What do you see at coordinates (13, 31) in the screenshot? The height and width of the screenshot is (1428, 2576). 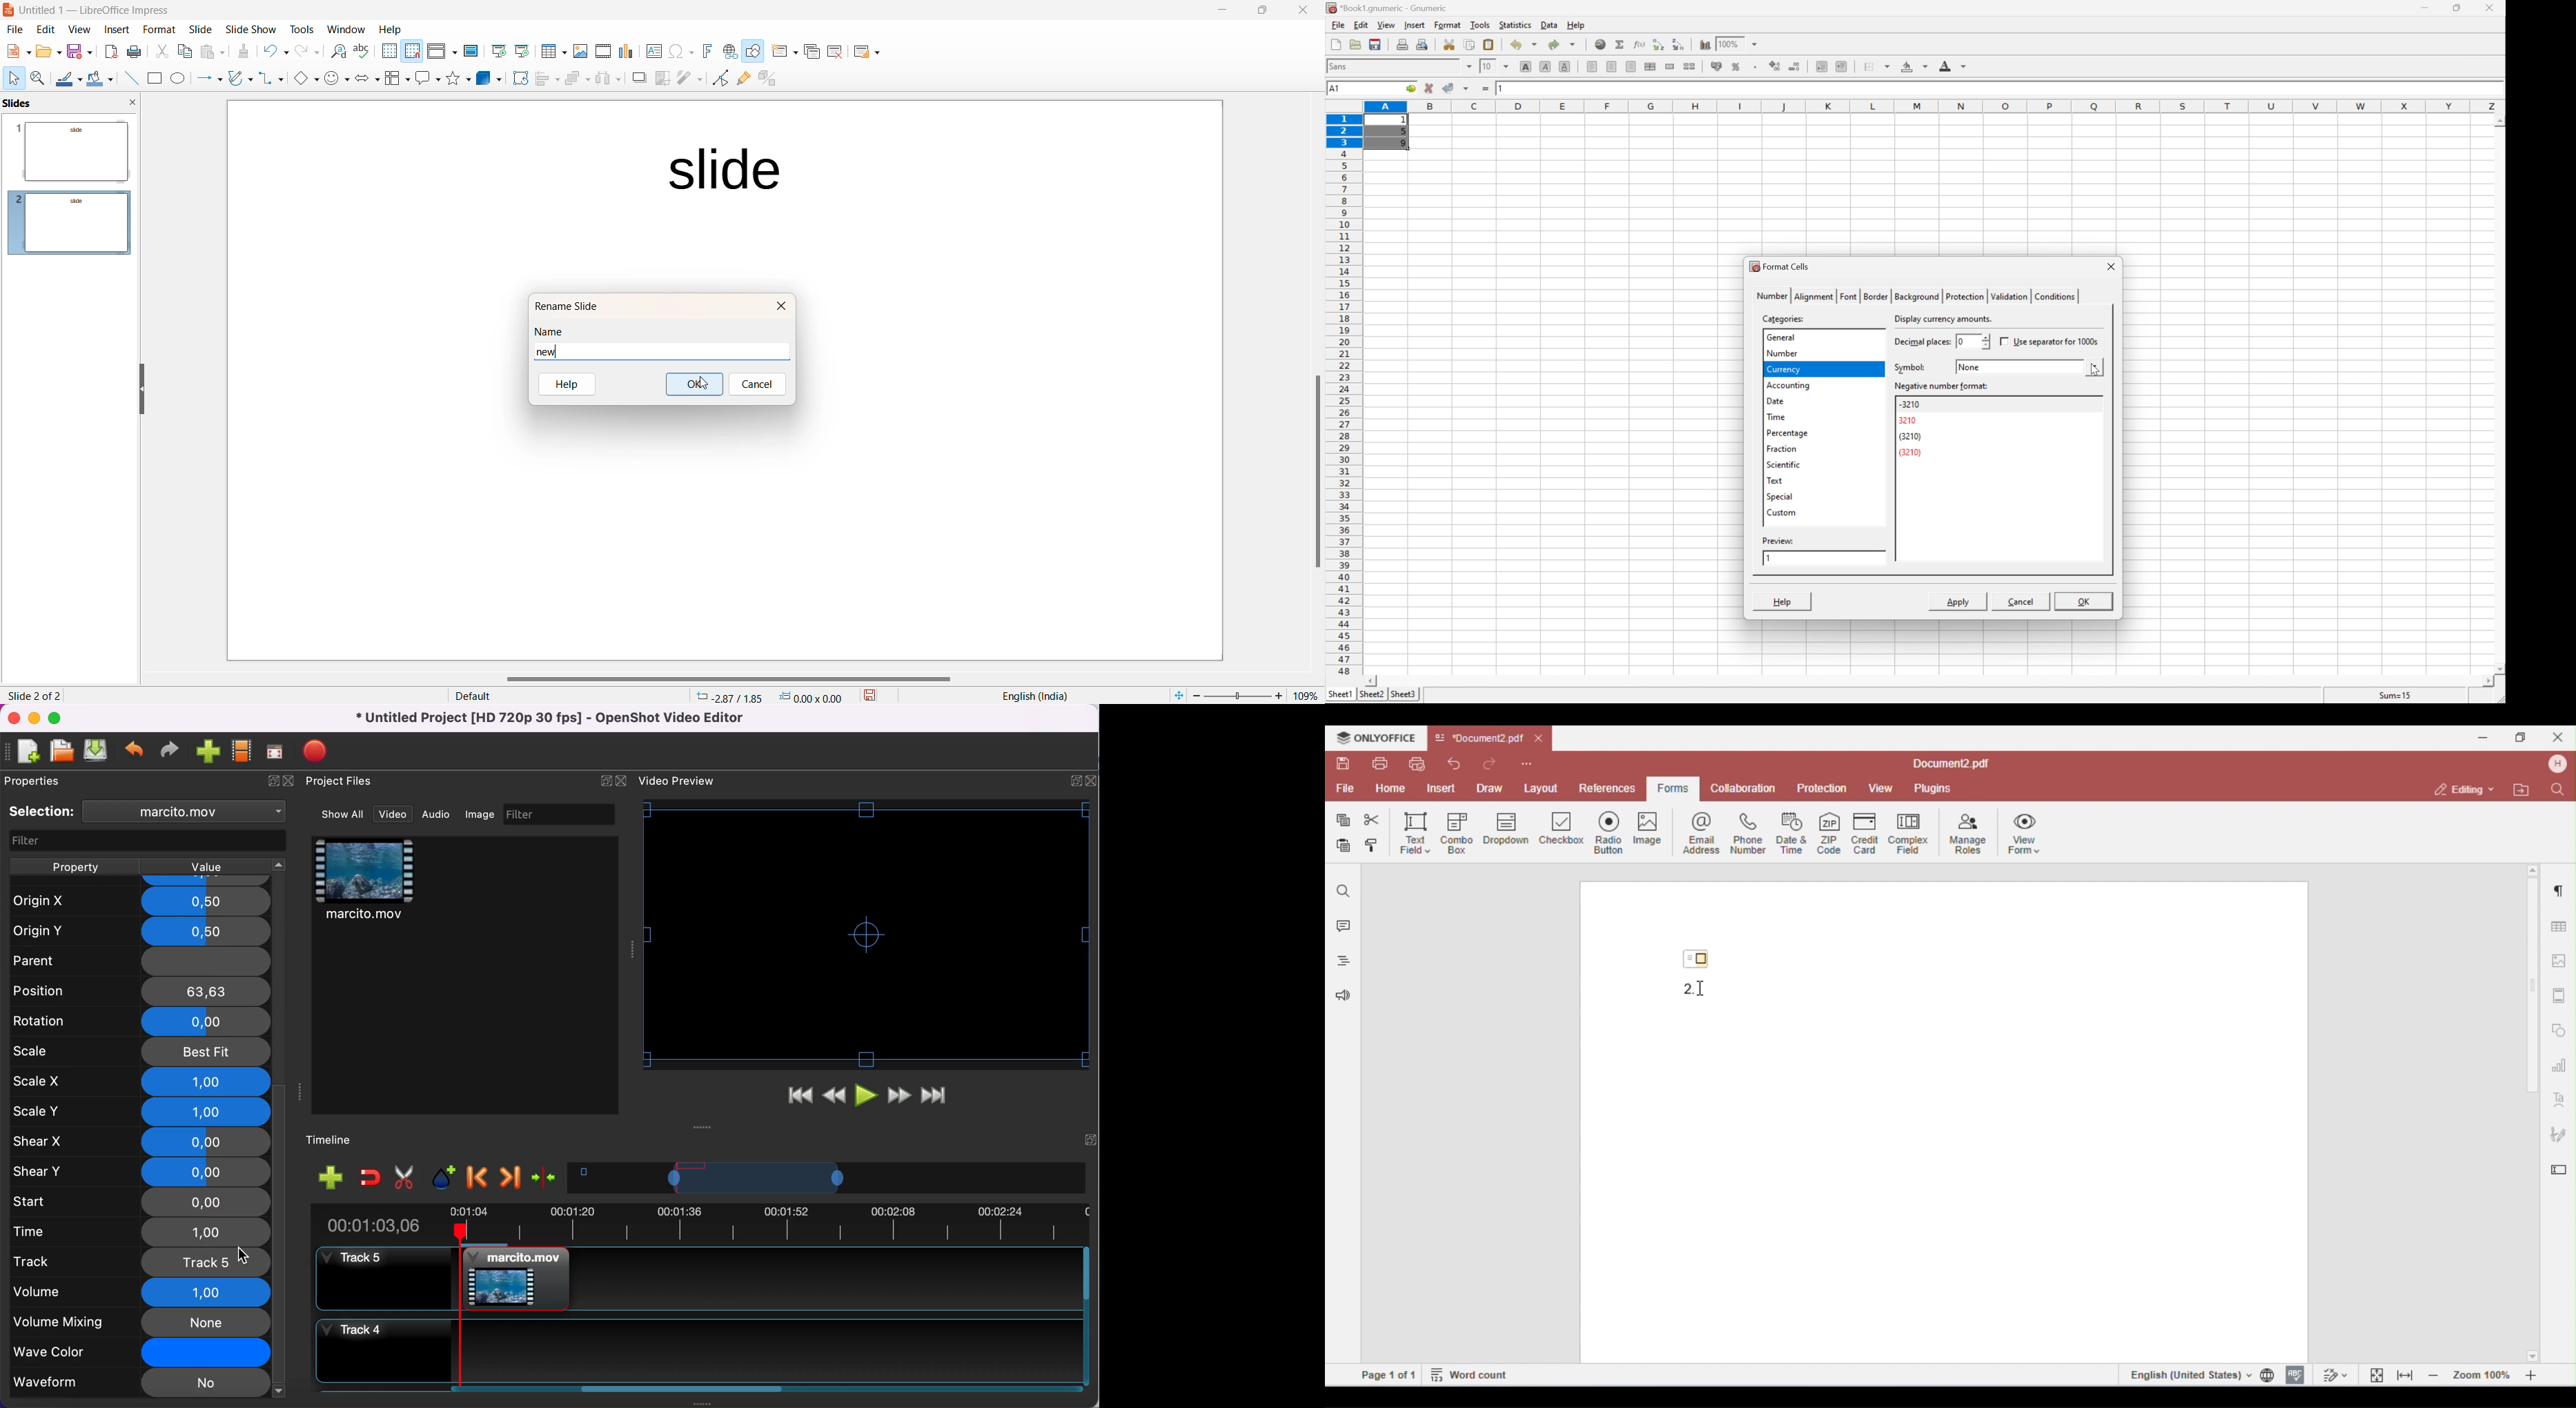 I see `file` at bounding box center [13, 31].